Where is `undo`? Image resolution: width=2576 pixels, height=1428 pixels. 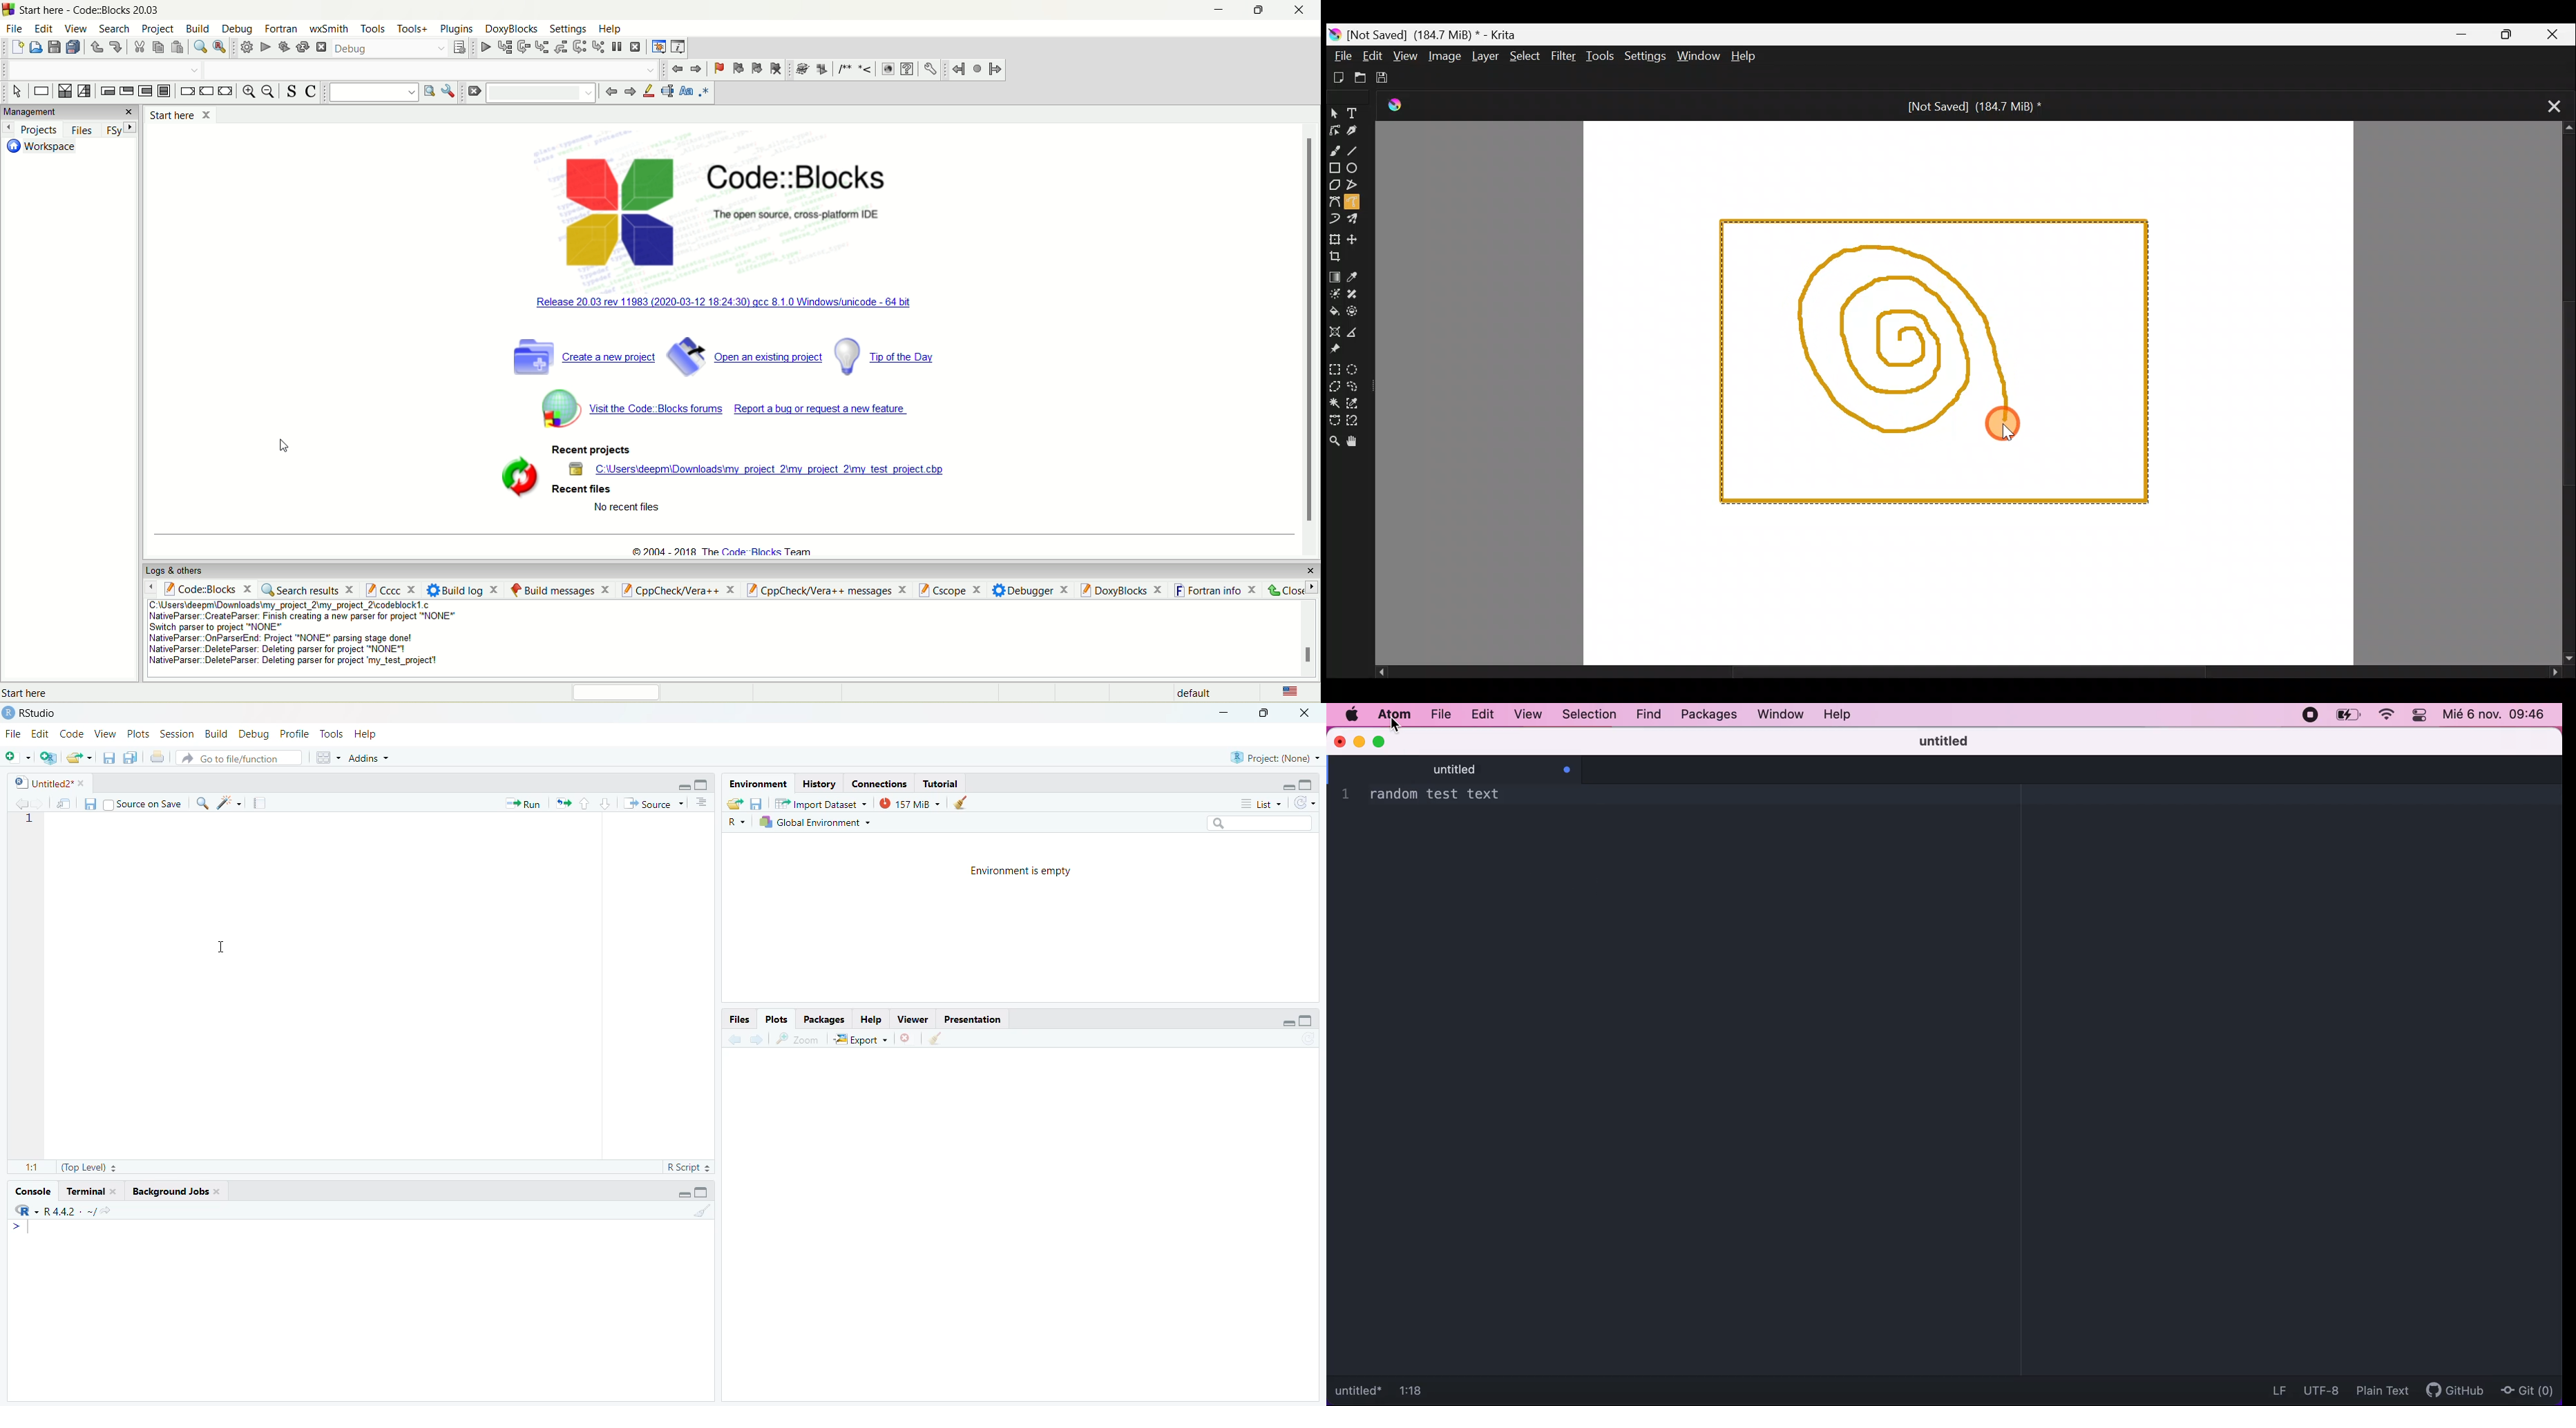
undo is located at coordinates (97, 46).